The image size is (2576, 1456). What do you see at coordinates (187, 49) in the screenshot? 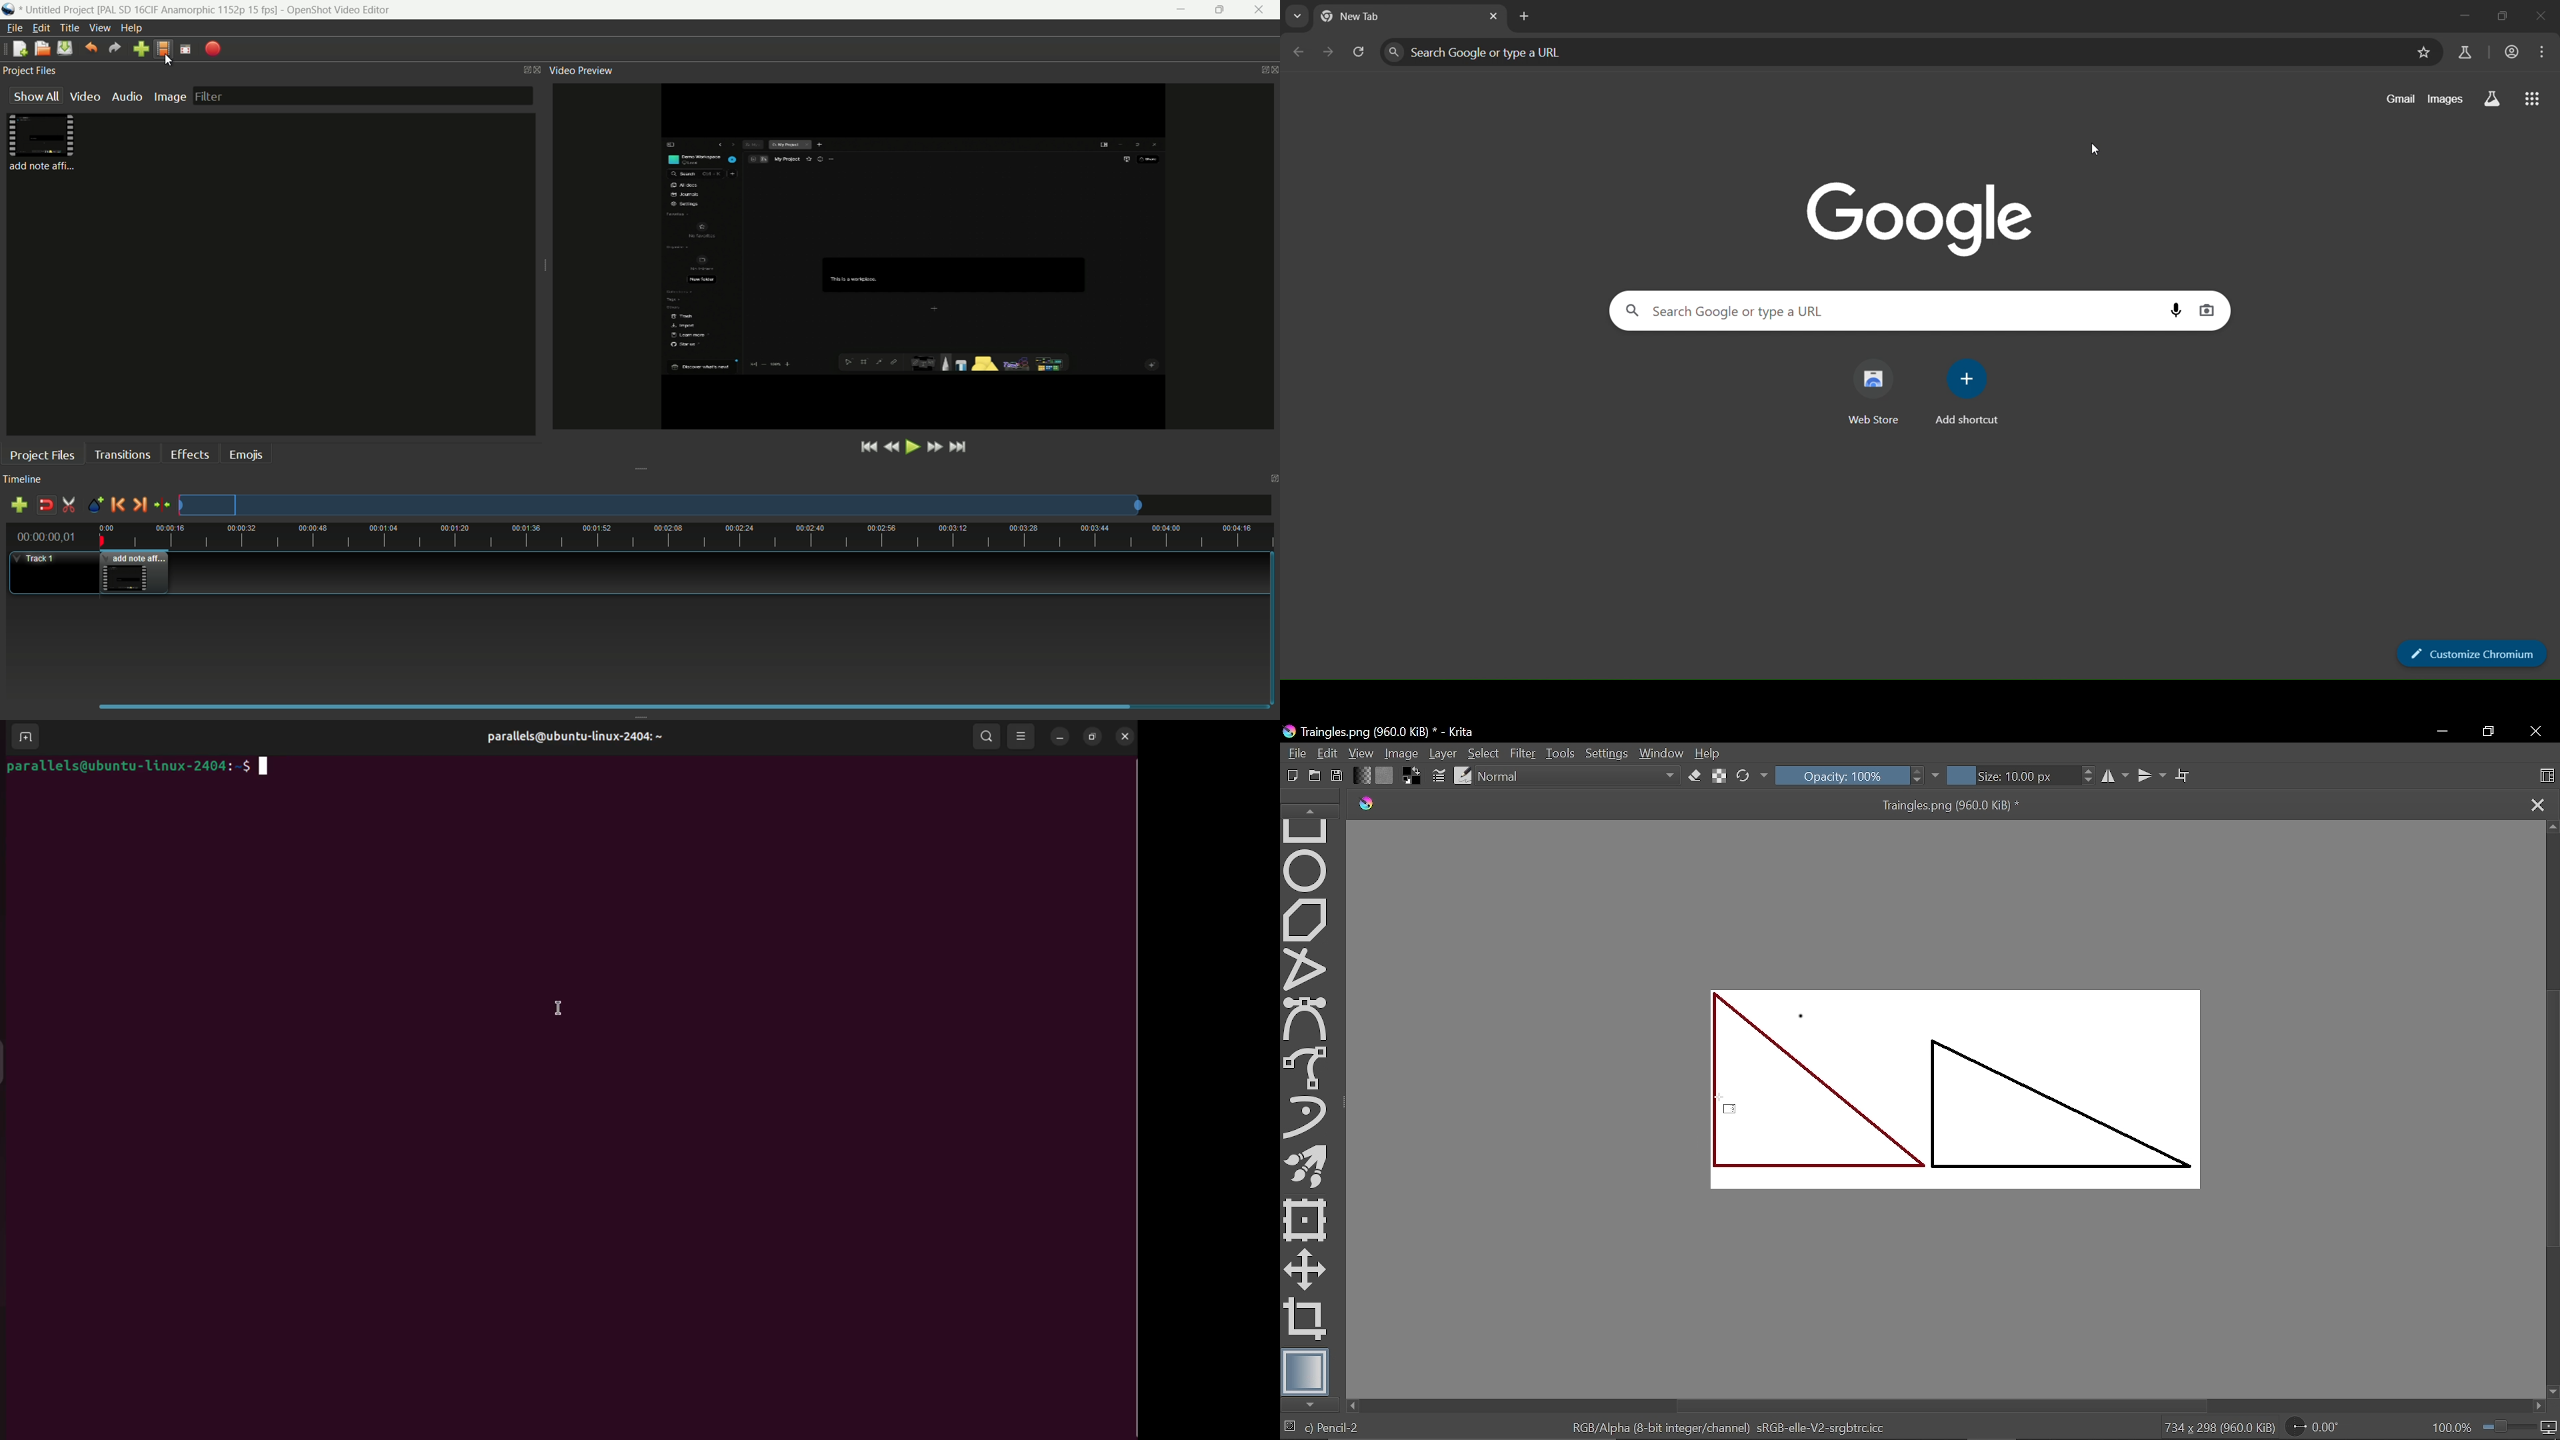
I see `full screen` at bounding box center [187, 49].